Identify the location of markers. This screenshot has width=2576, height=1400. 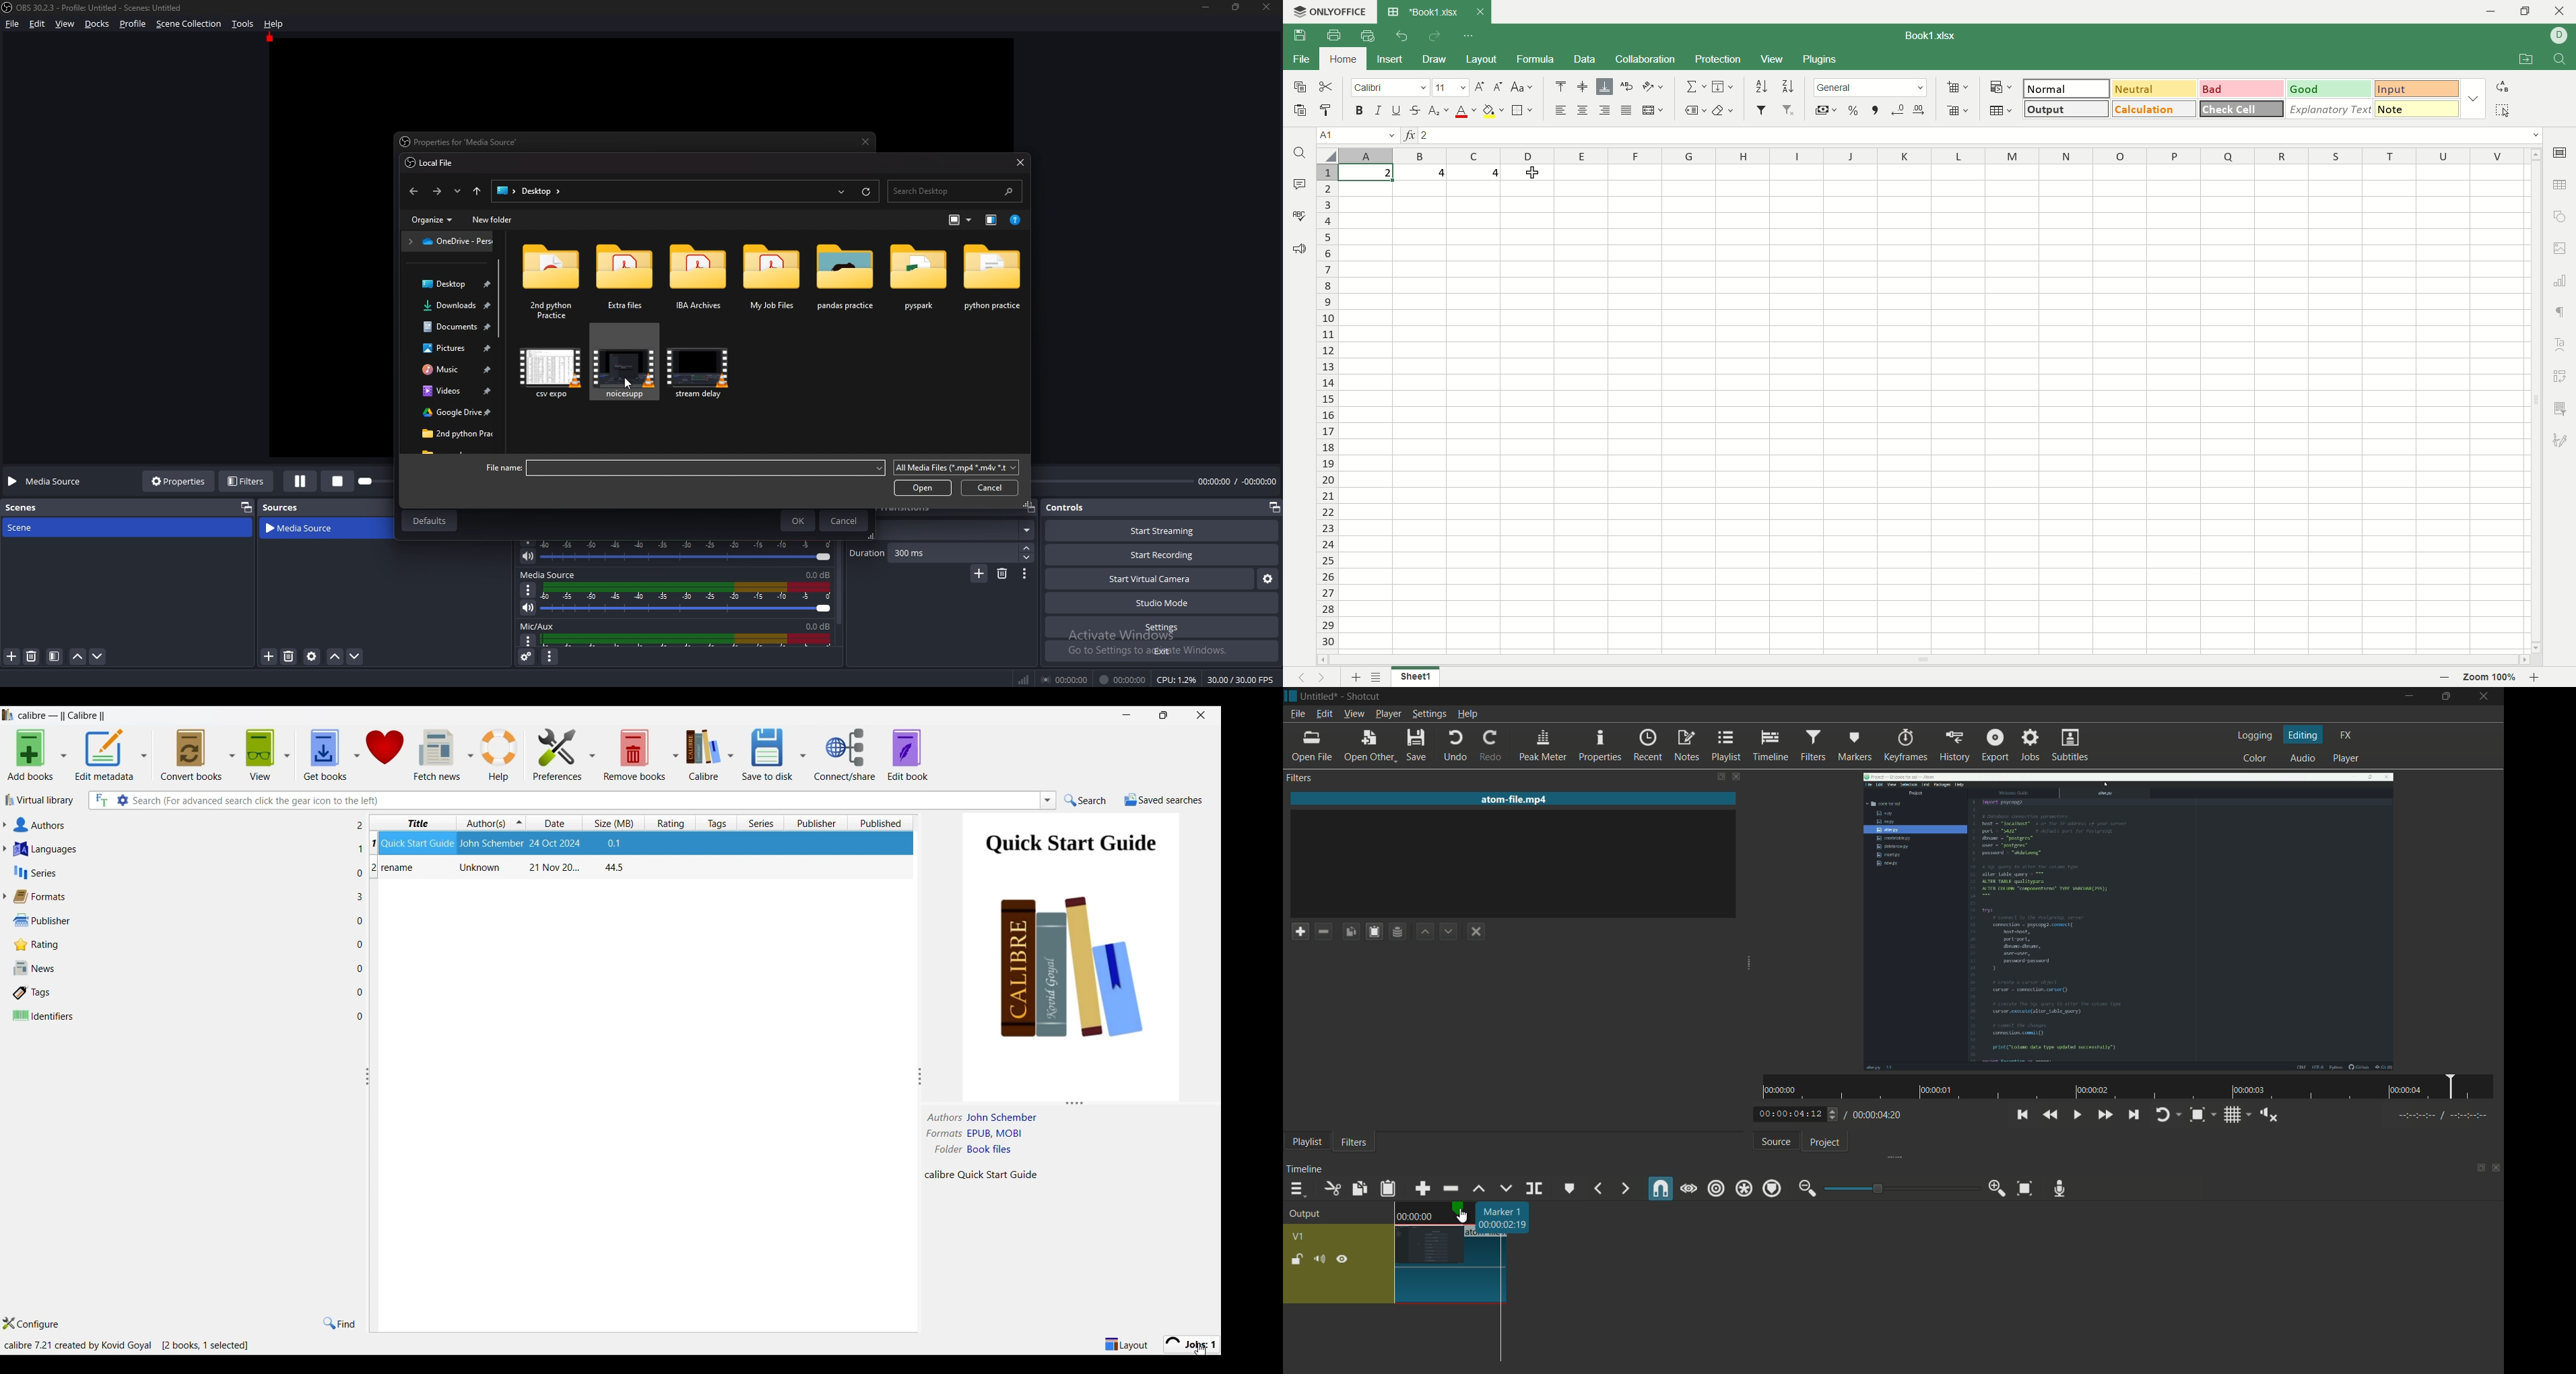
(1854, 746).